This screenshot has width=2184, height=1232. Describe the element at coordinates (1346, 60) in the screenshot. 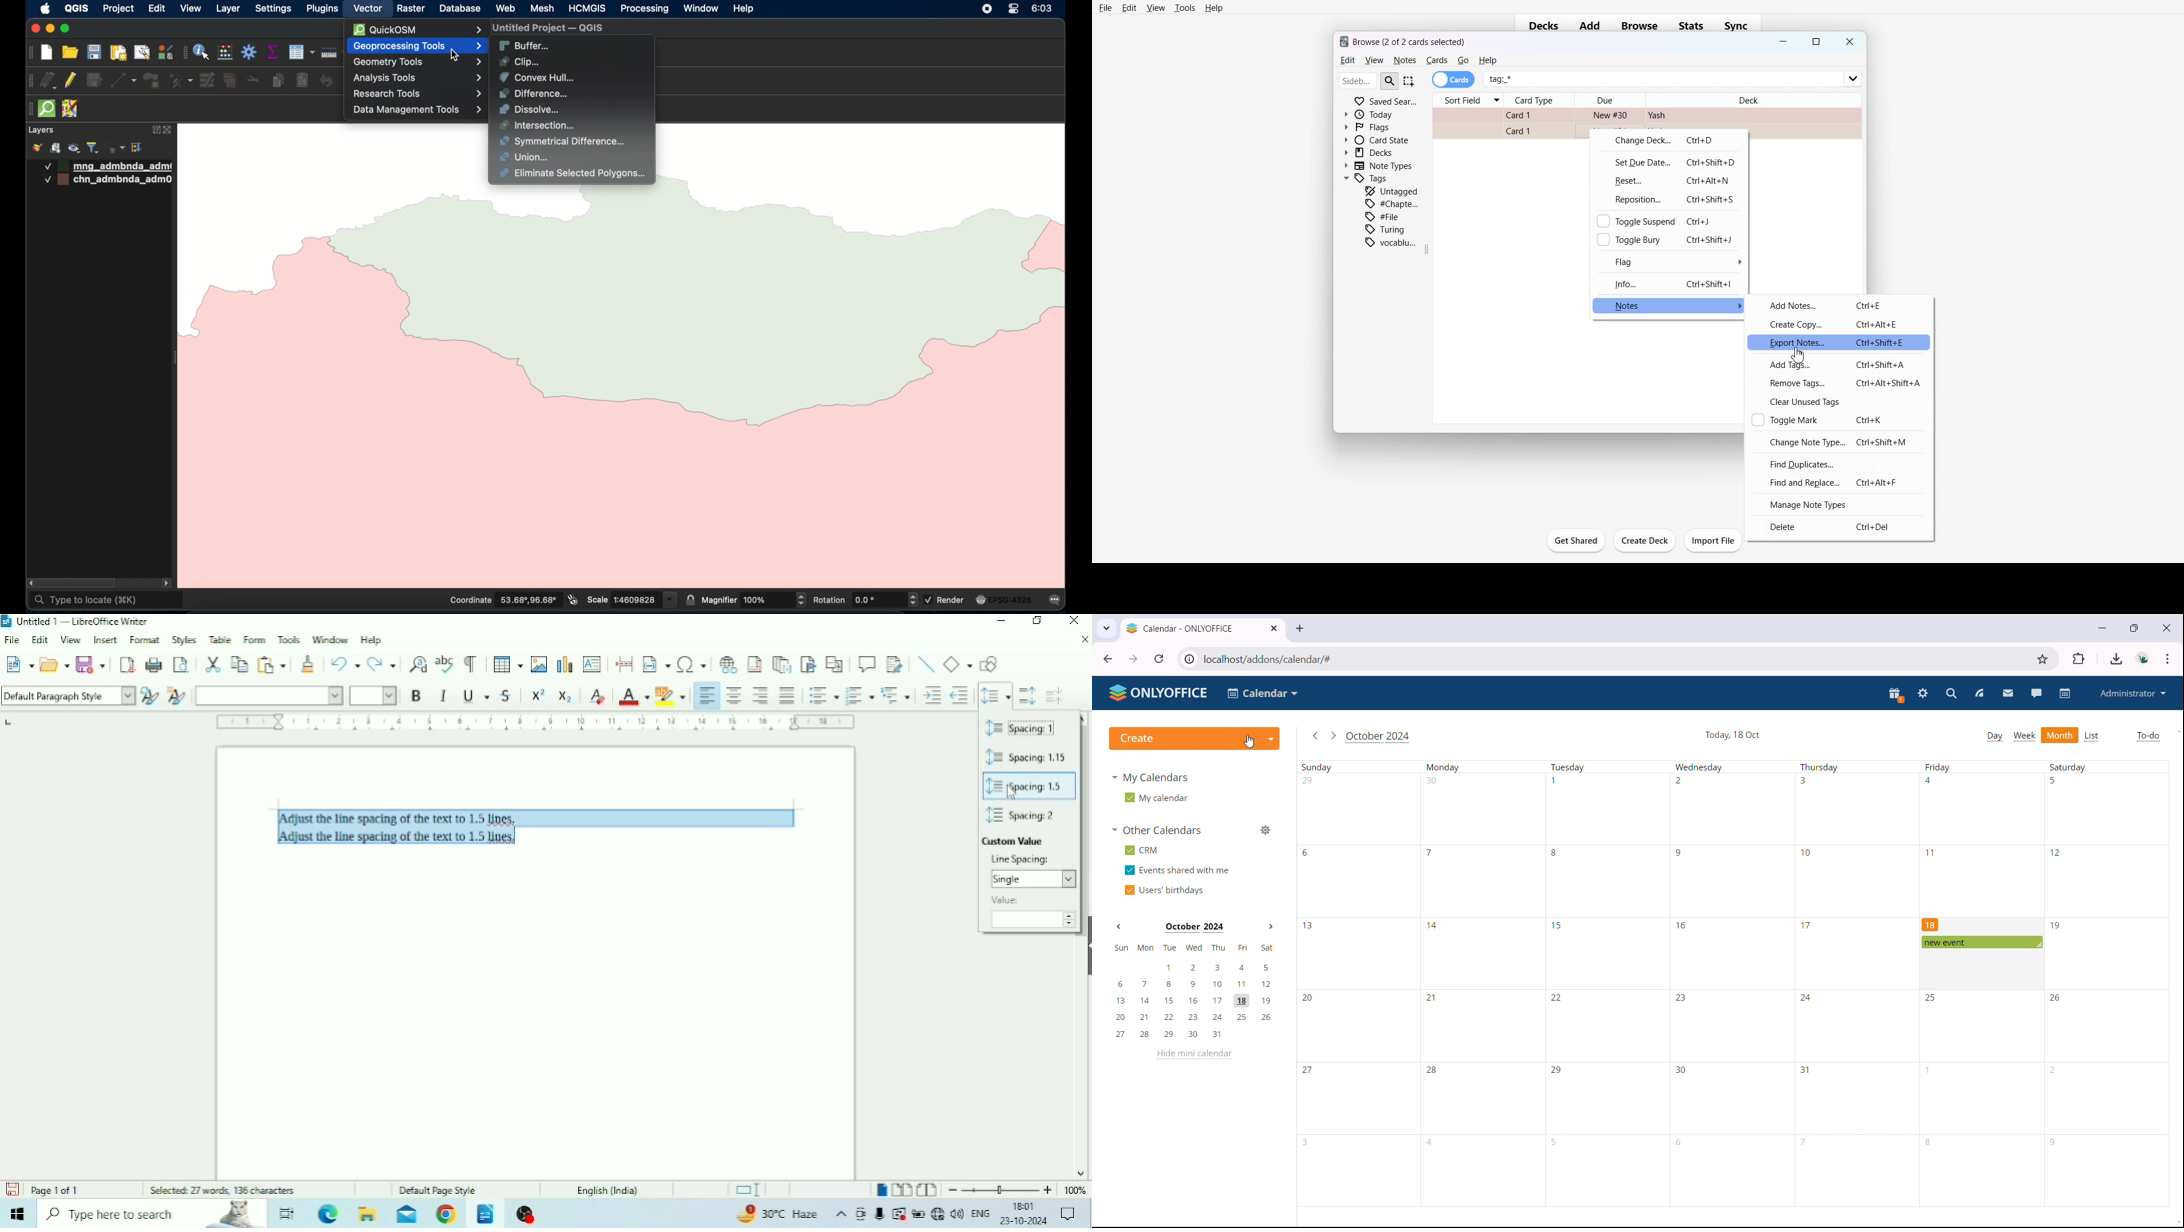

I see `Edit` at that location.